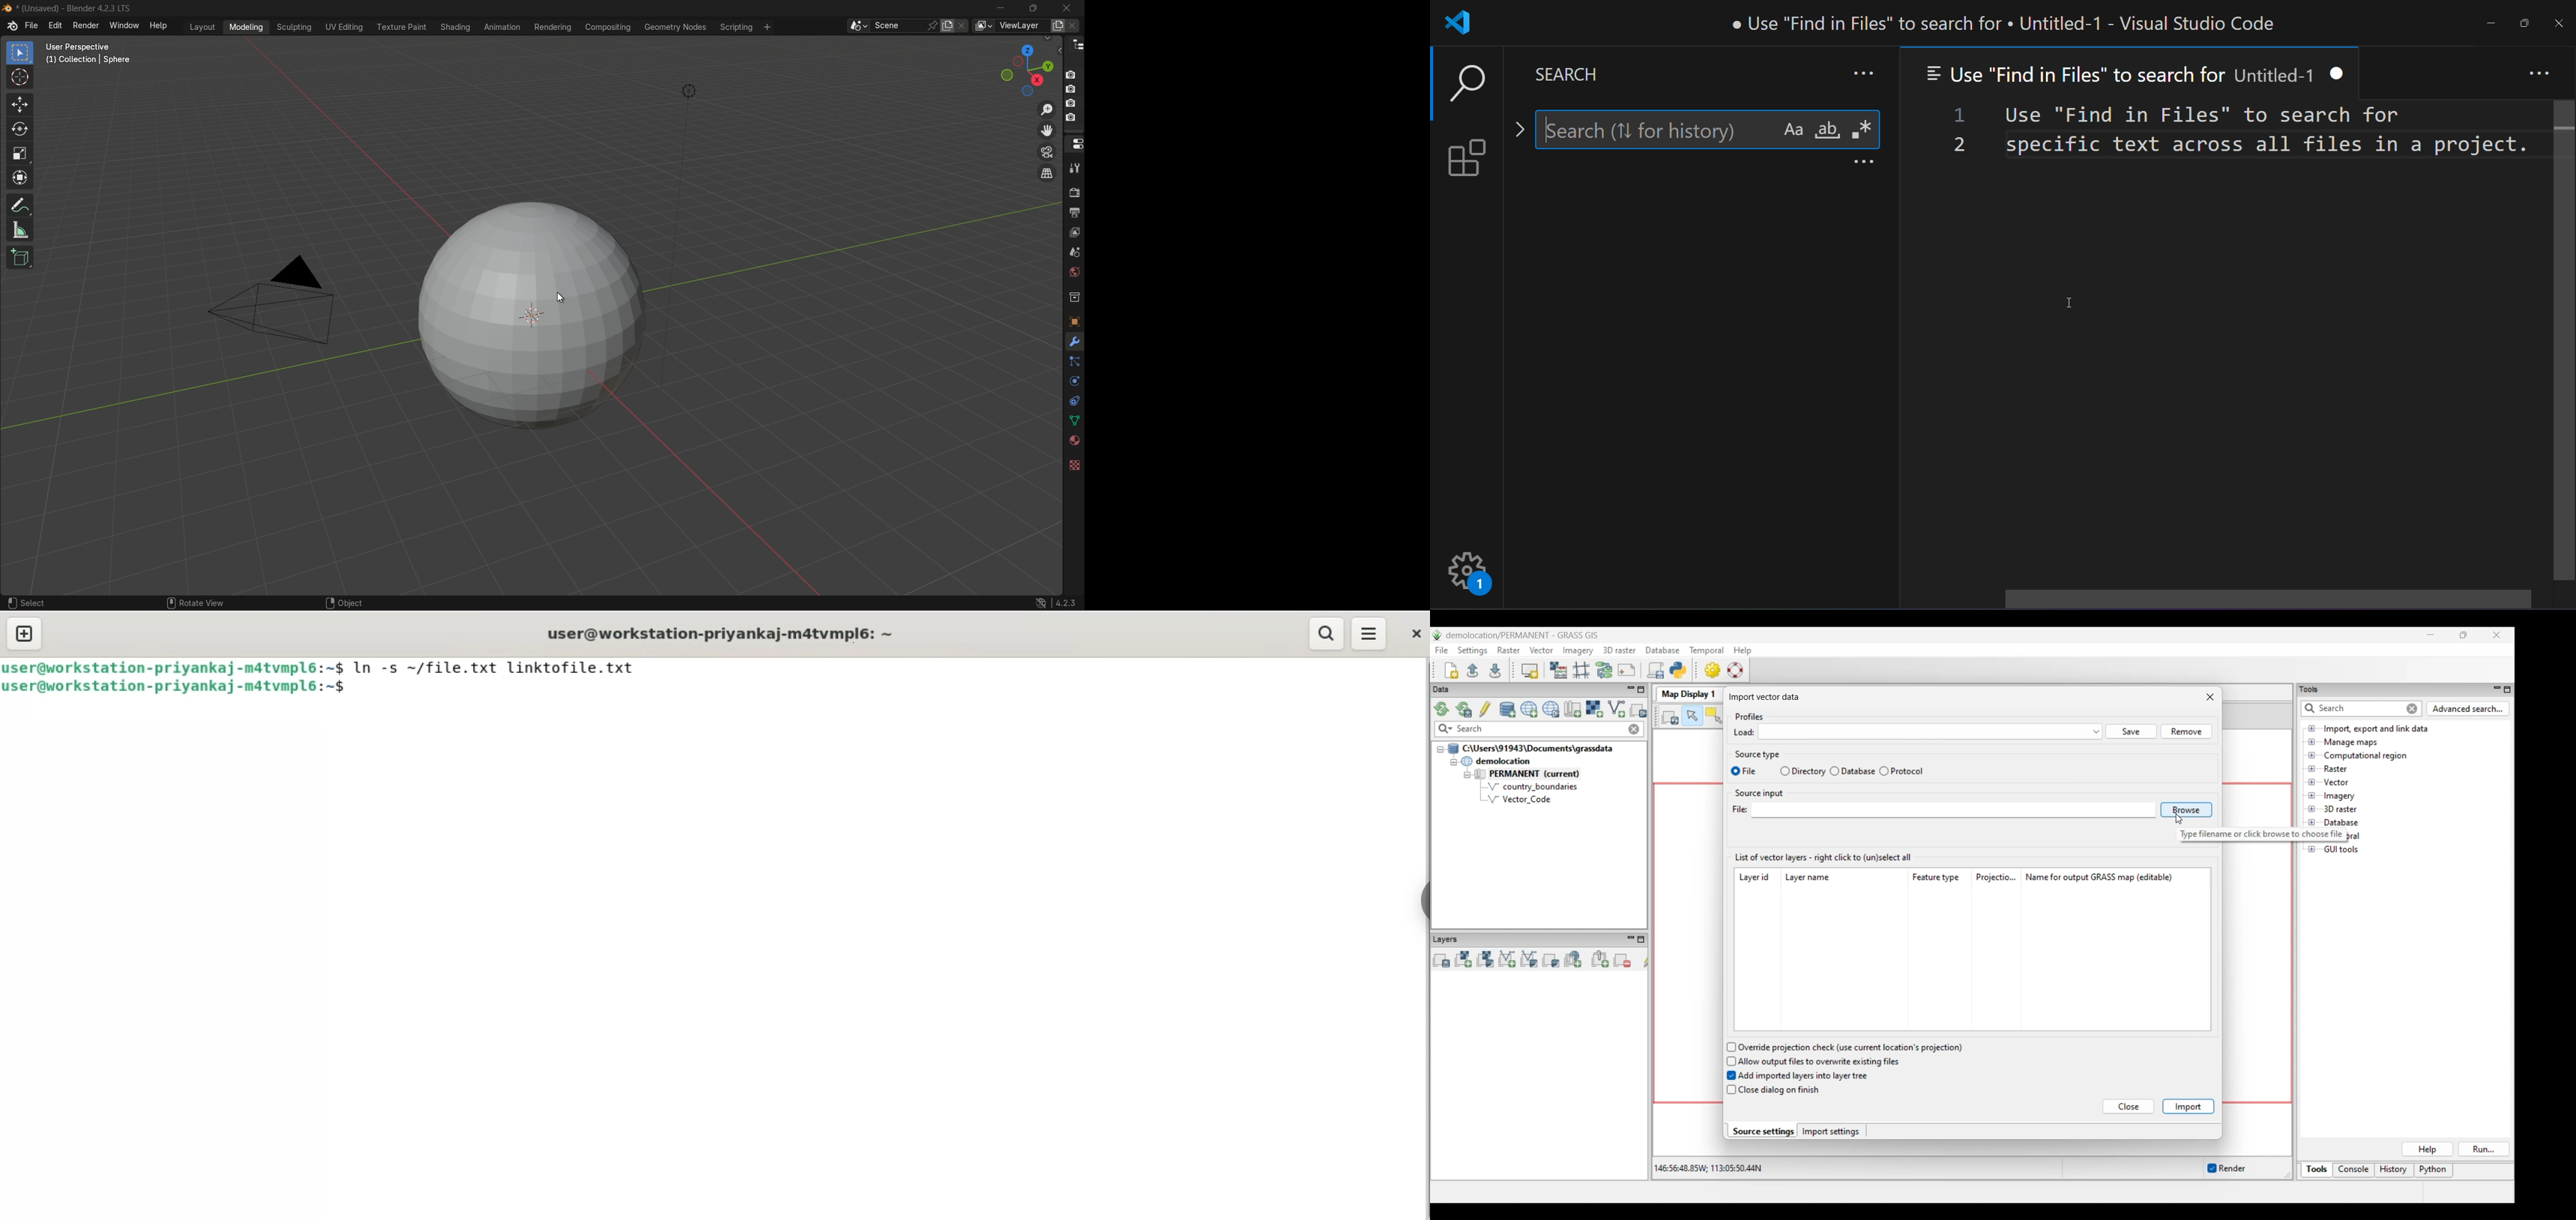 The width and height of the screenshot is (2576, 1232). What do you see at coordinates (1857, 163) in the screenshot?
I see `more options` at bounding box center [1857, 163].